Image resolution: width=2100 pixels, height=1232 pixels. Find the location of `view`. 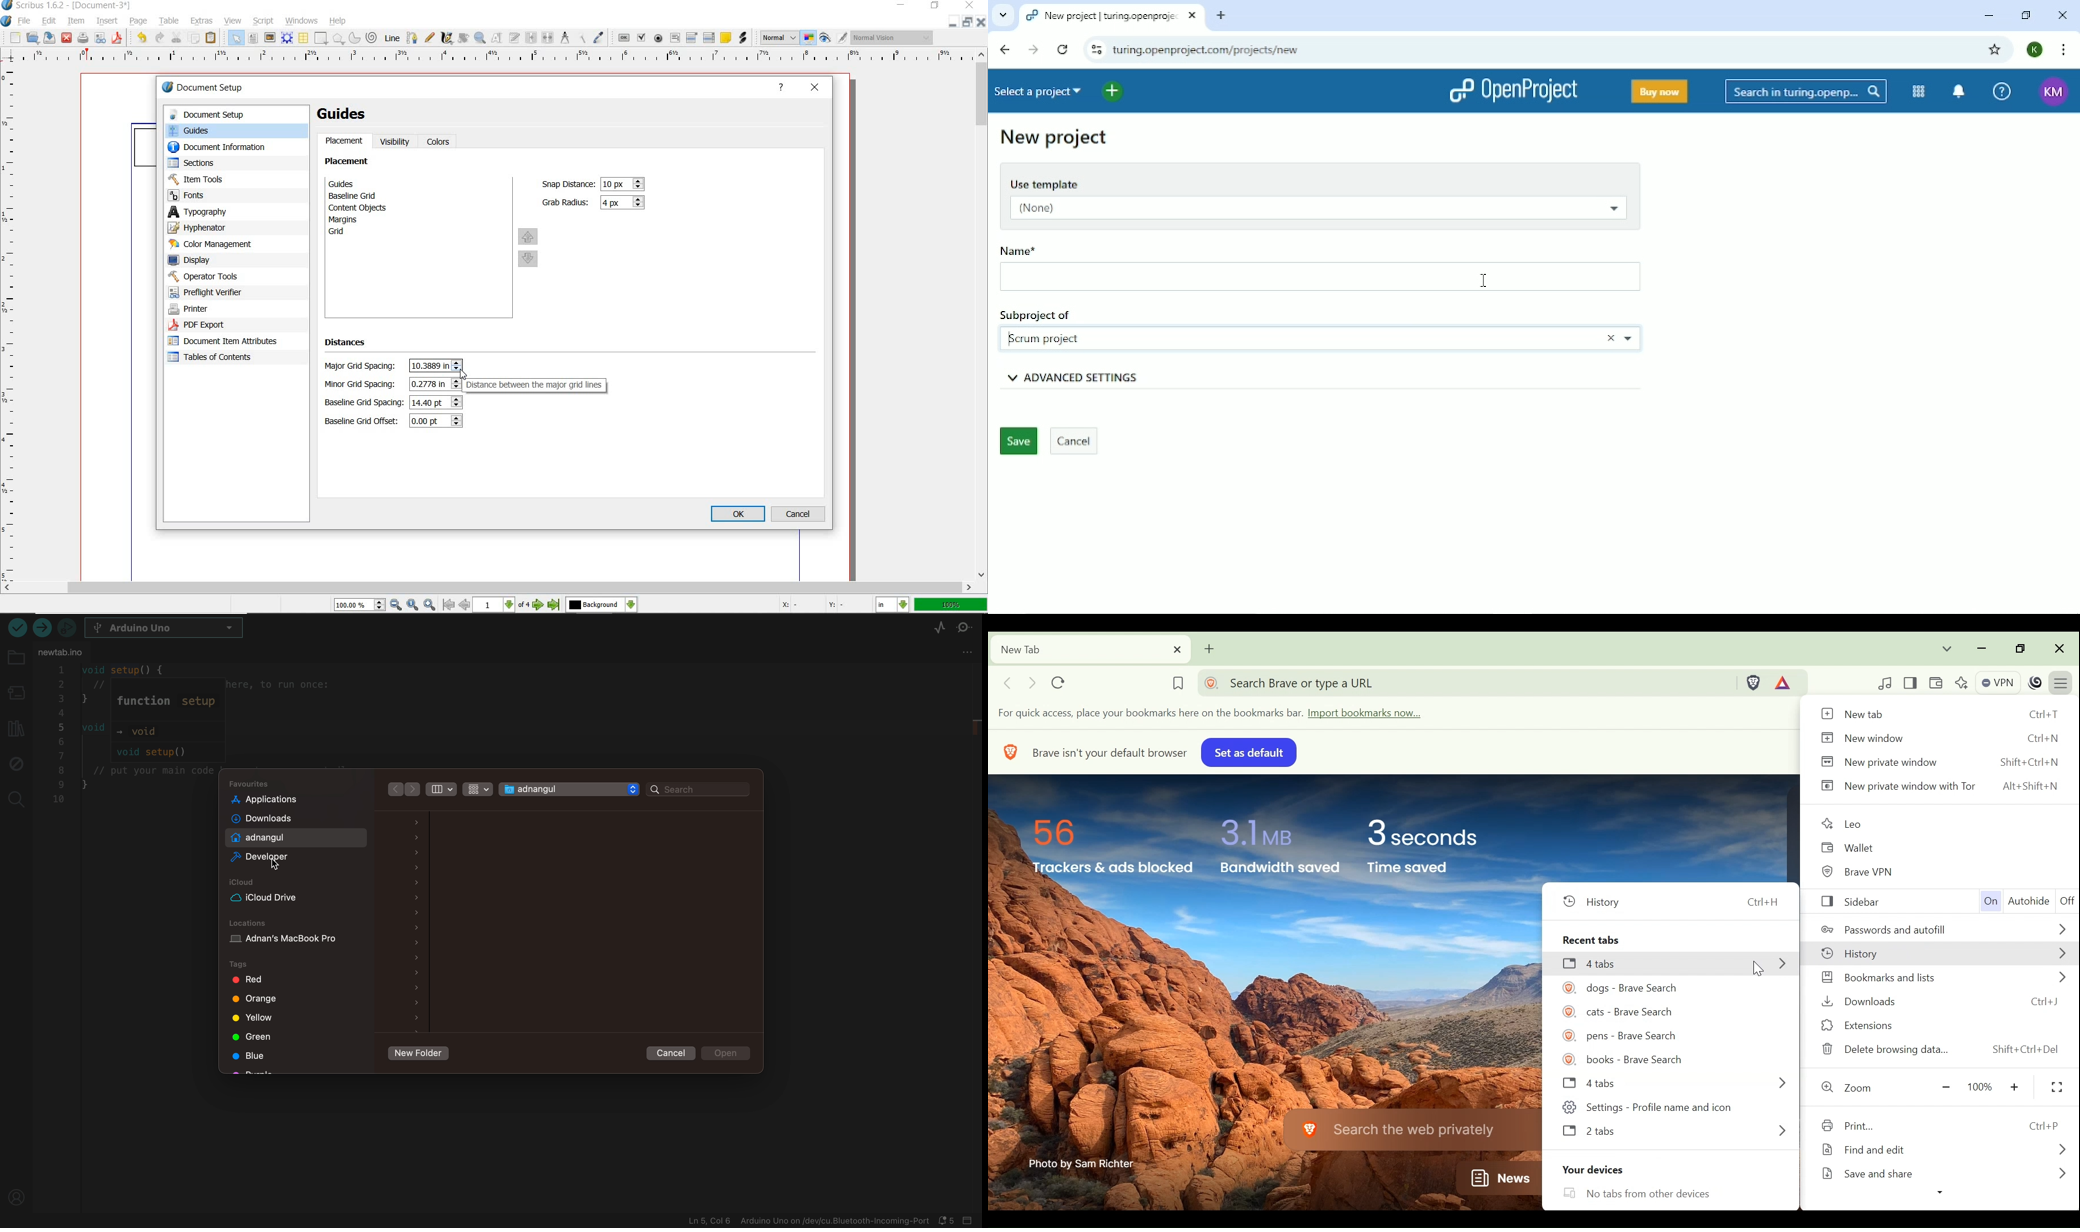

view is located at coordinates (233, 22).